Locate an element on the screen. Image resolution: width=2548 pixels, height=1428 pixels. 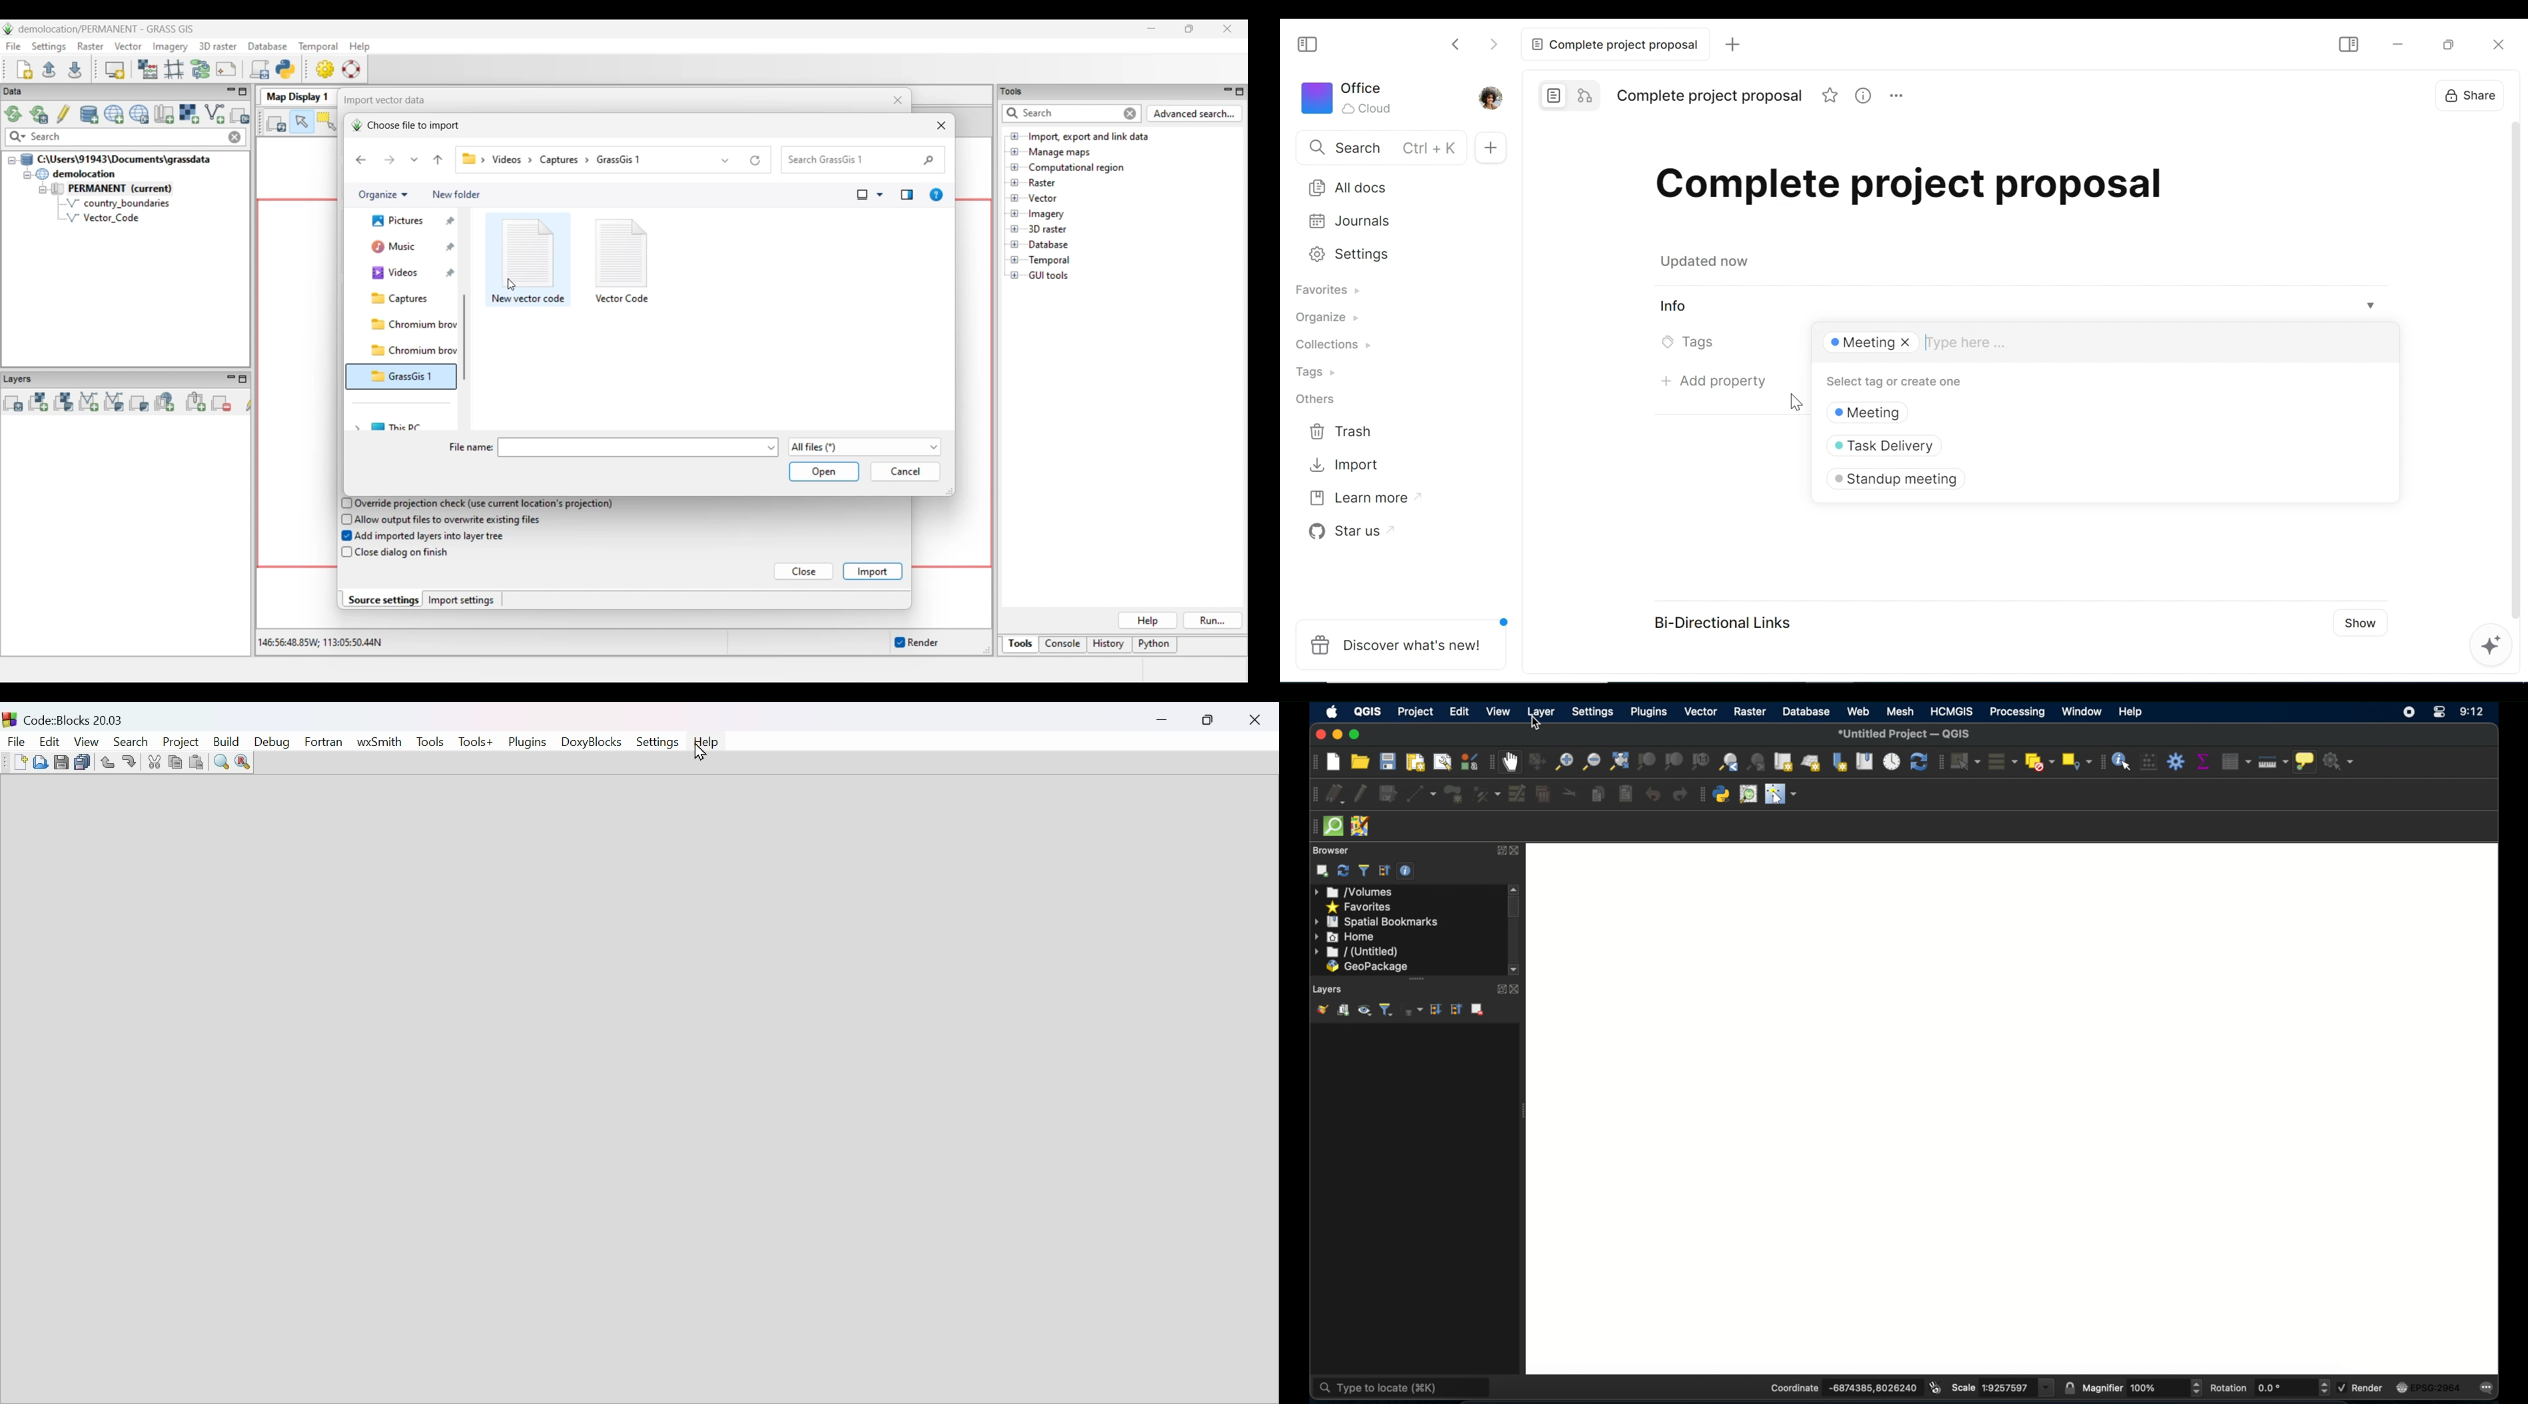
digitize with segment is located at coordinates (1422, 793).